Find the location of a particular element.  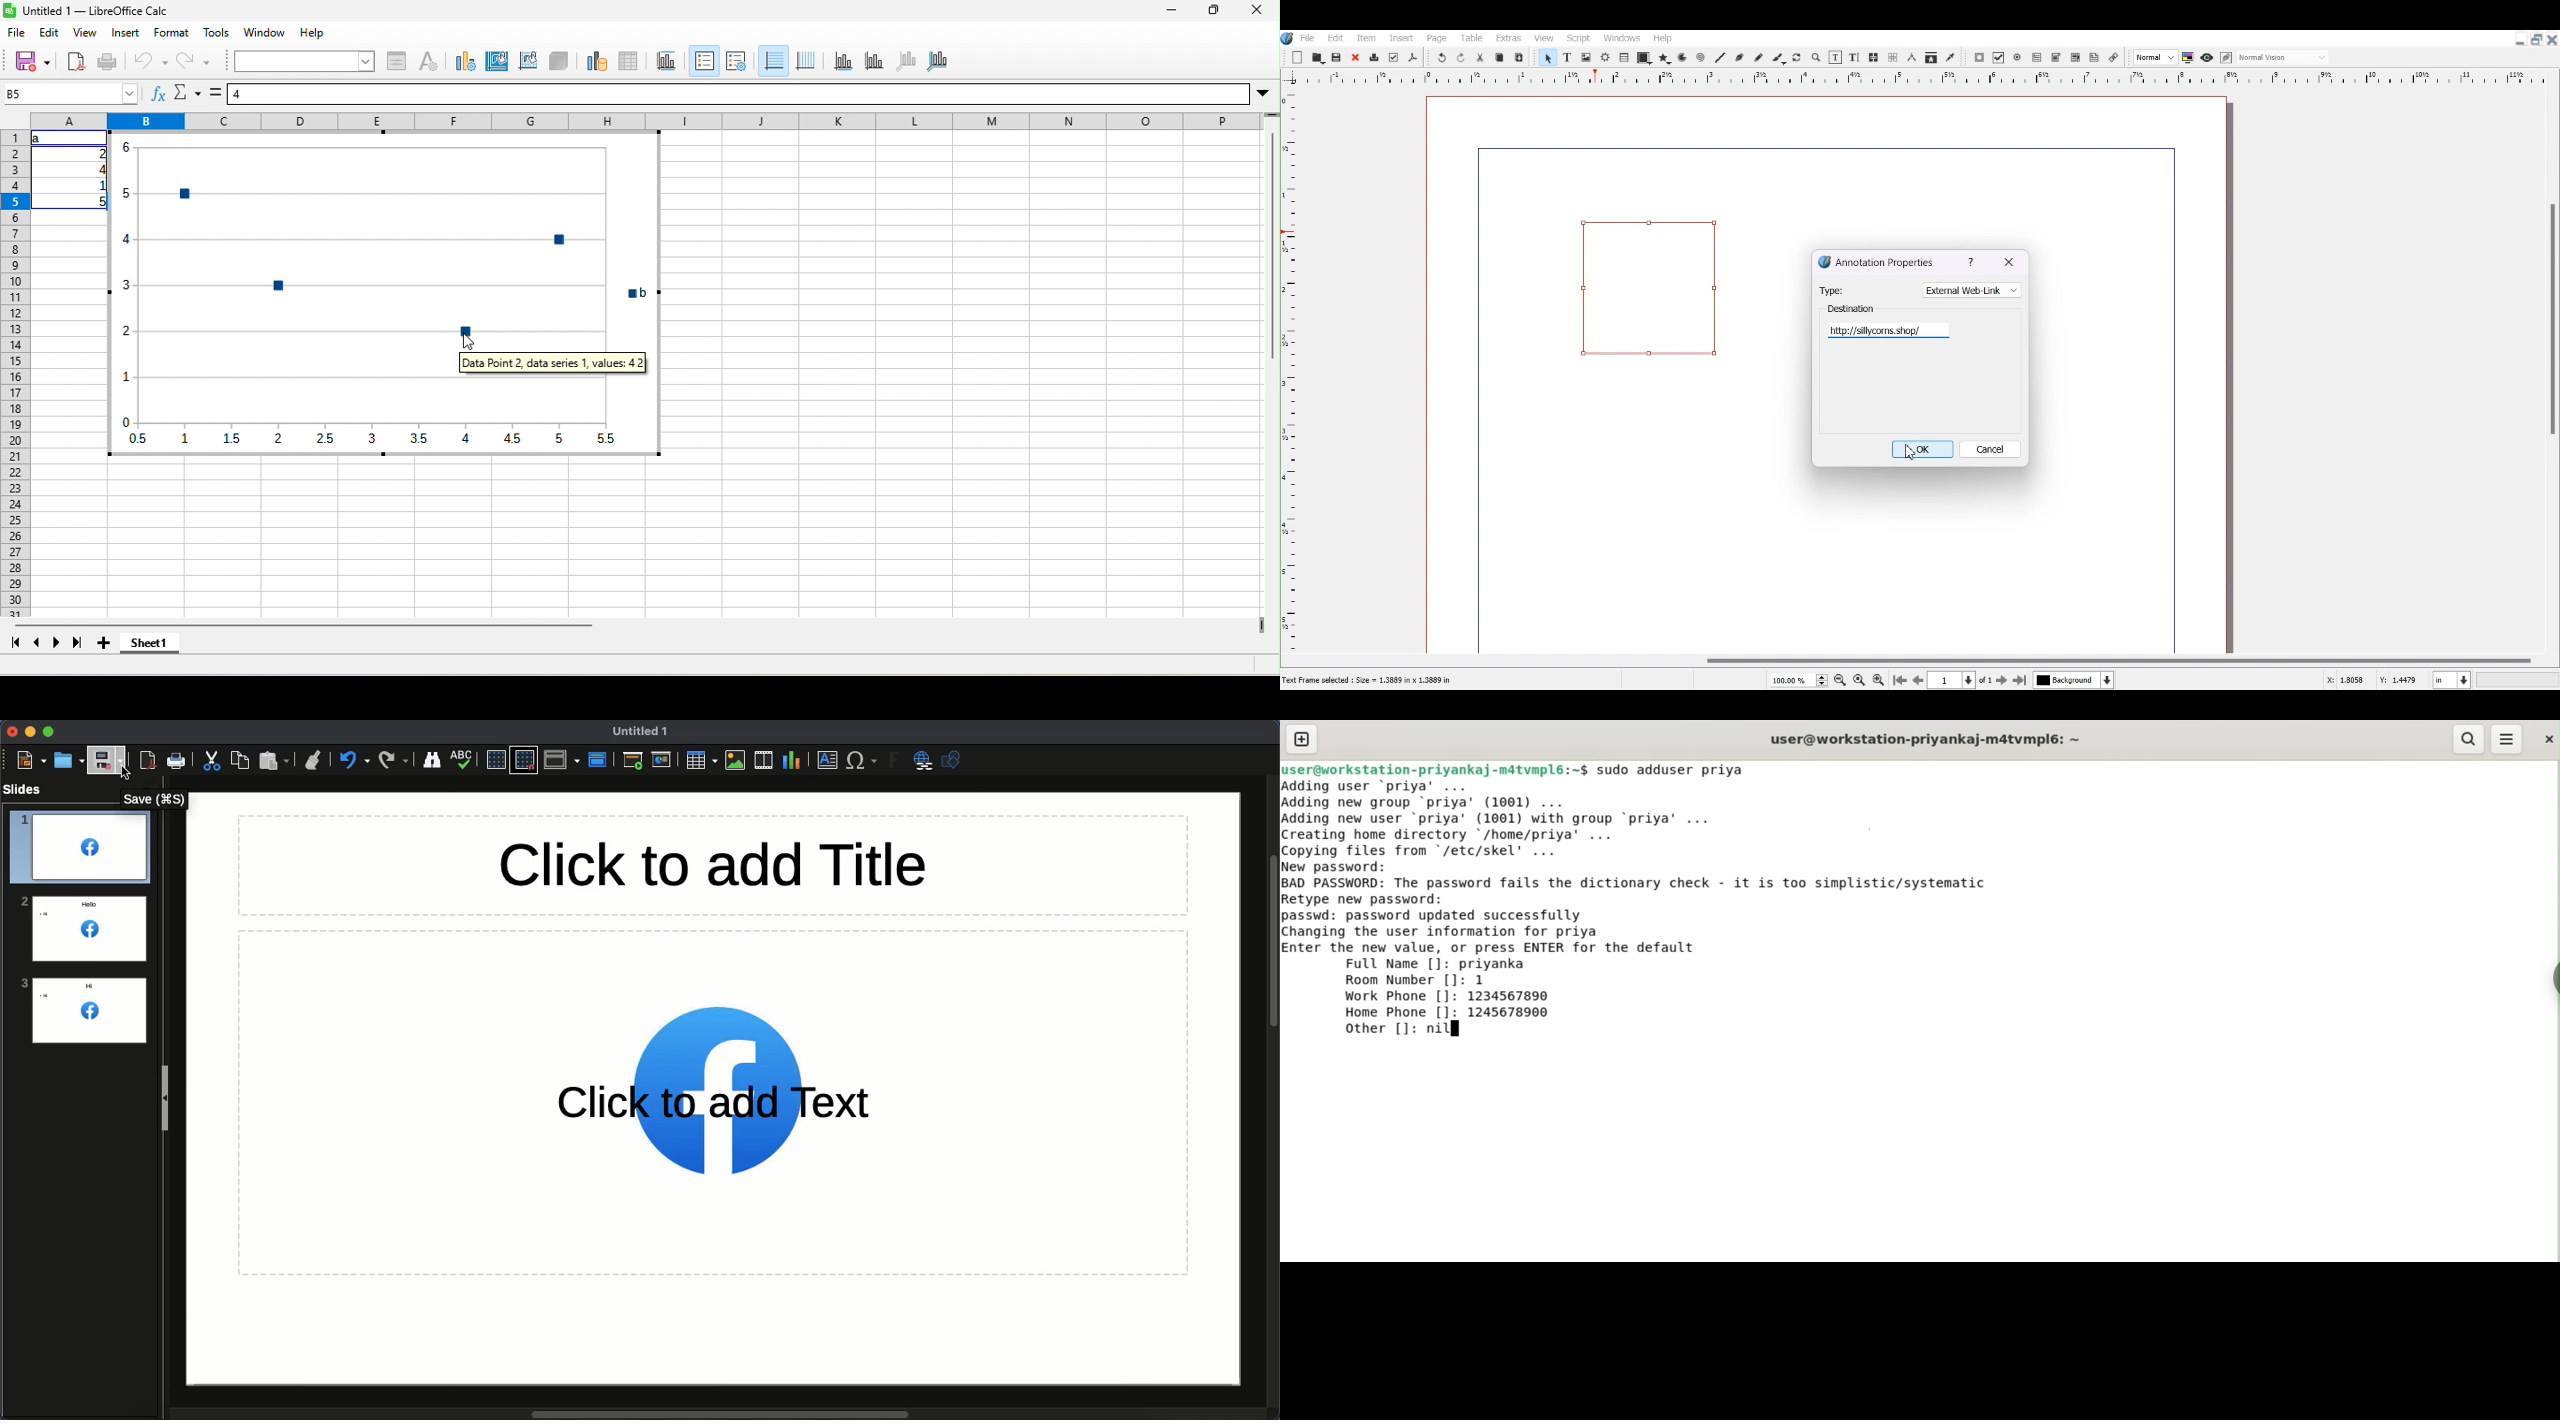

Select the visual appearance on display is located at coordinates (2284, 56).